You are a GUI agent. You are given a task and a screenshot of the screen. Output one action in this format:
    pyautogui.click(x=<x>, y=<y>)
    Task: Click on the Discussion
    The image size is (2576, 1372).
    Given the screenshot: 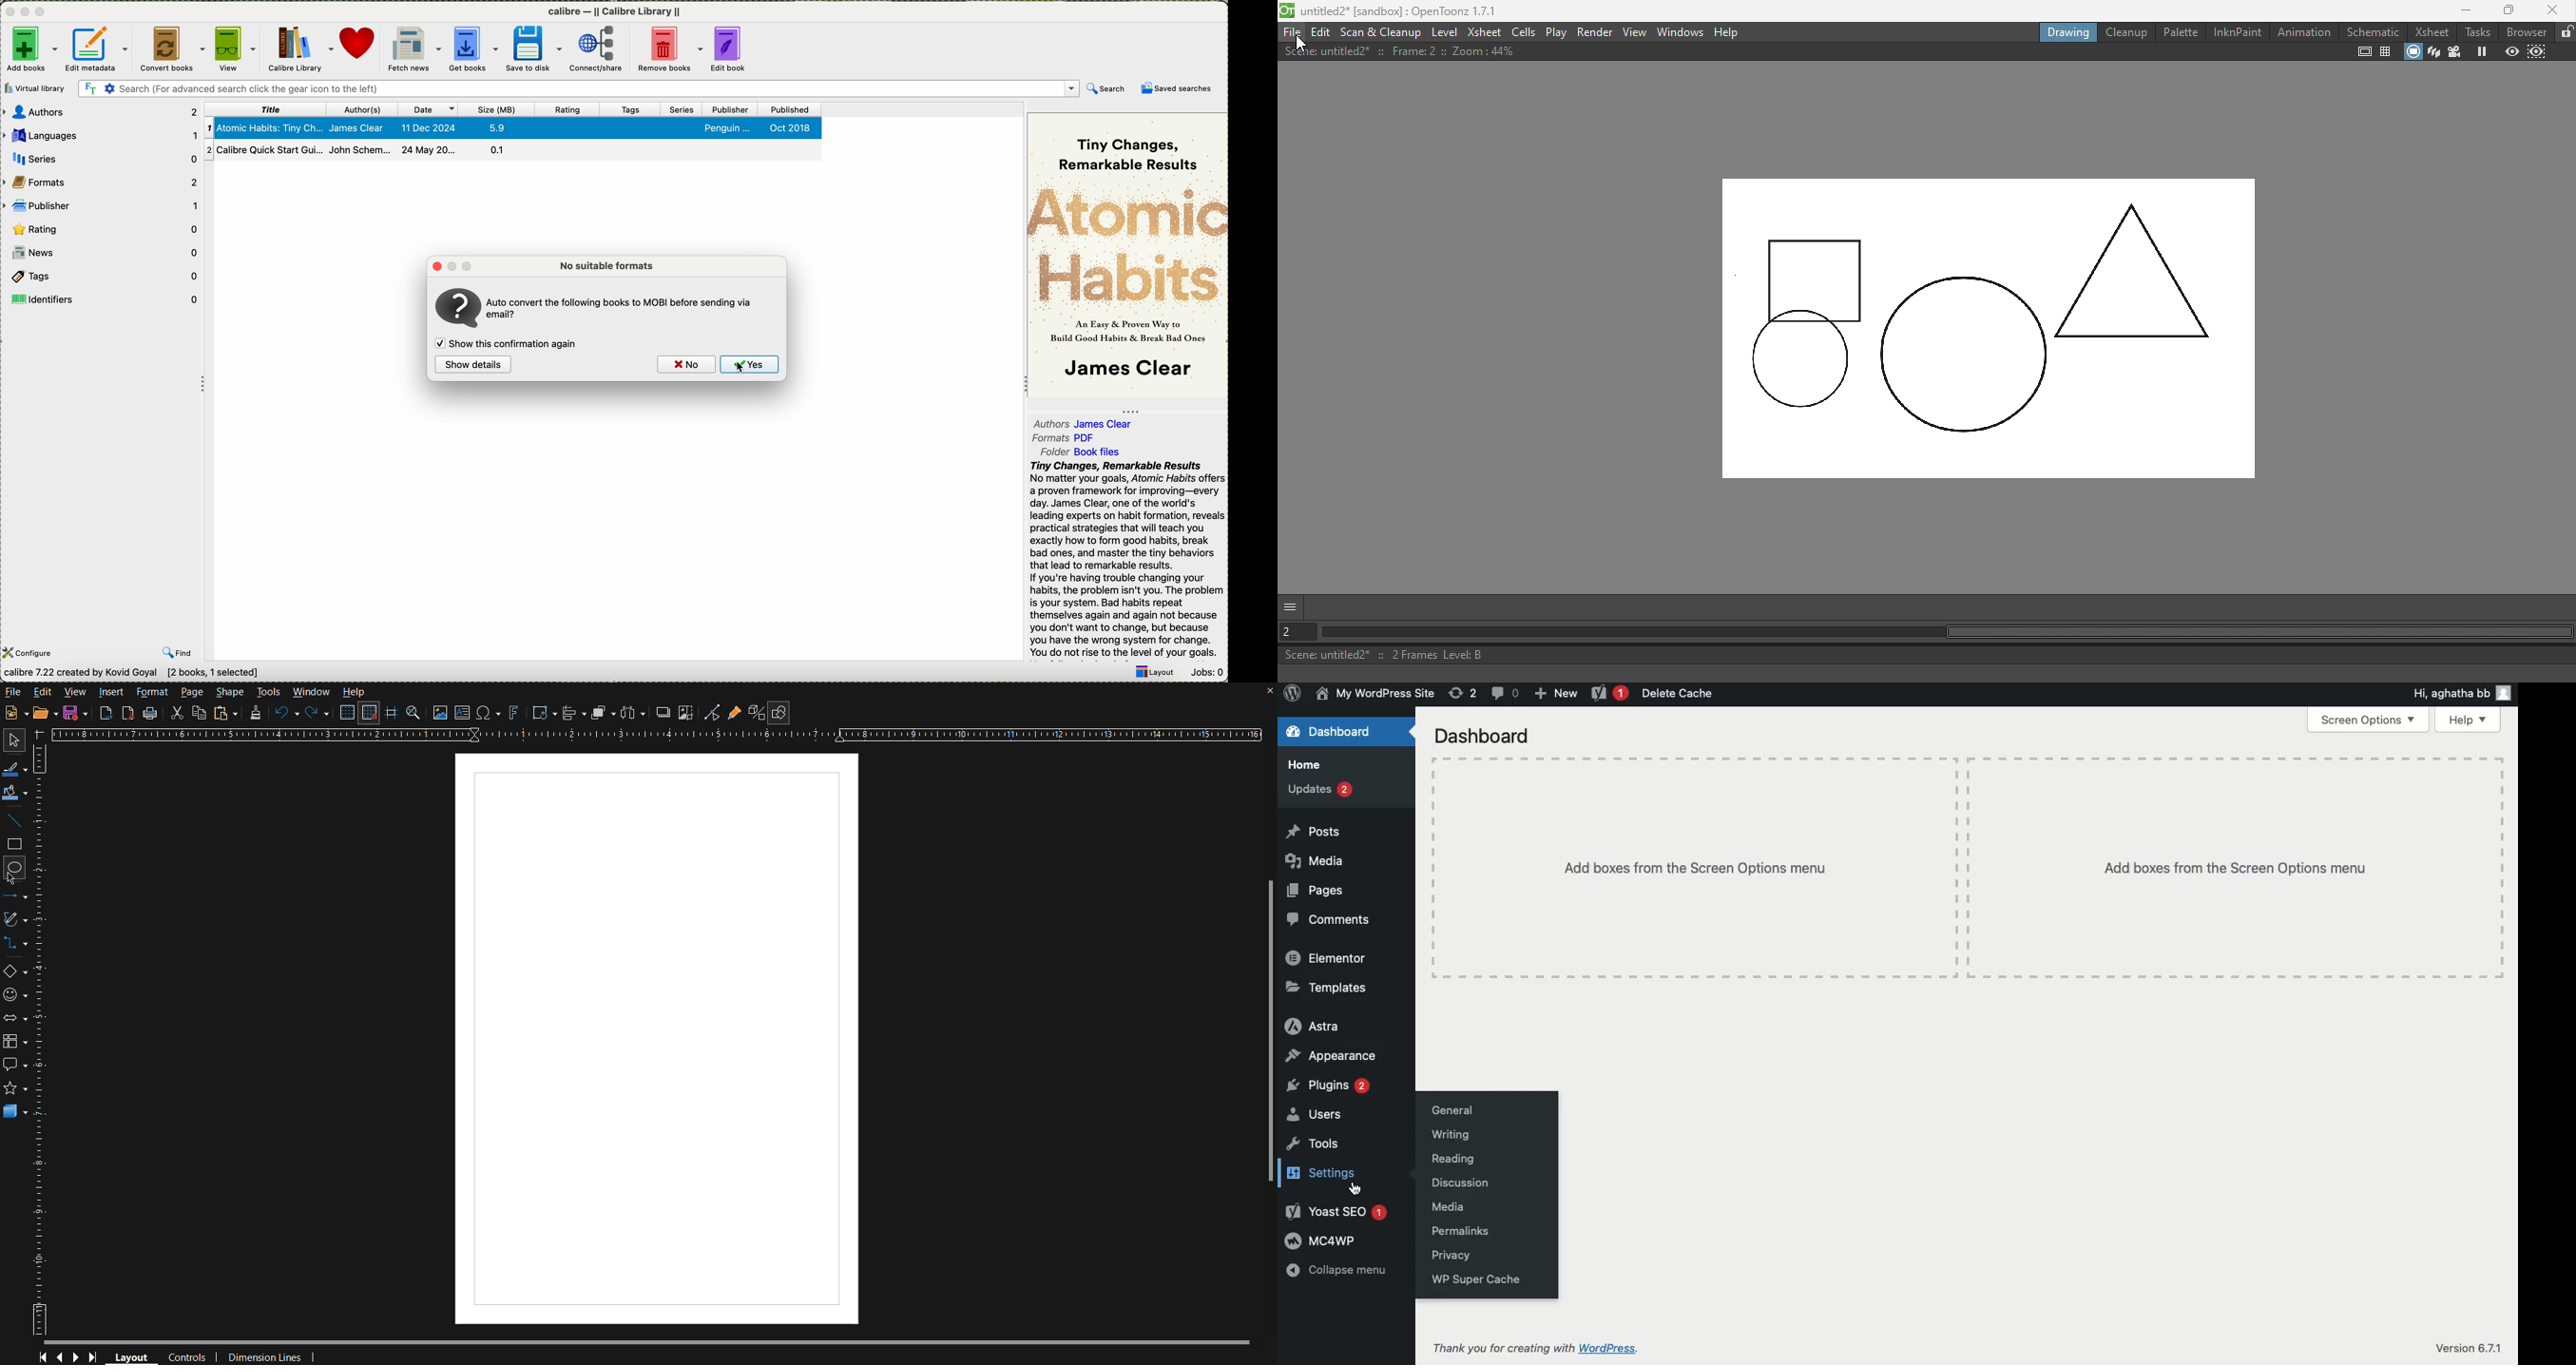 What is the action you would take?
    pyautogui.click(x=1462, y=1182)
    